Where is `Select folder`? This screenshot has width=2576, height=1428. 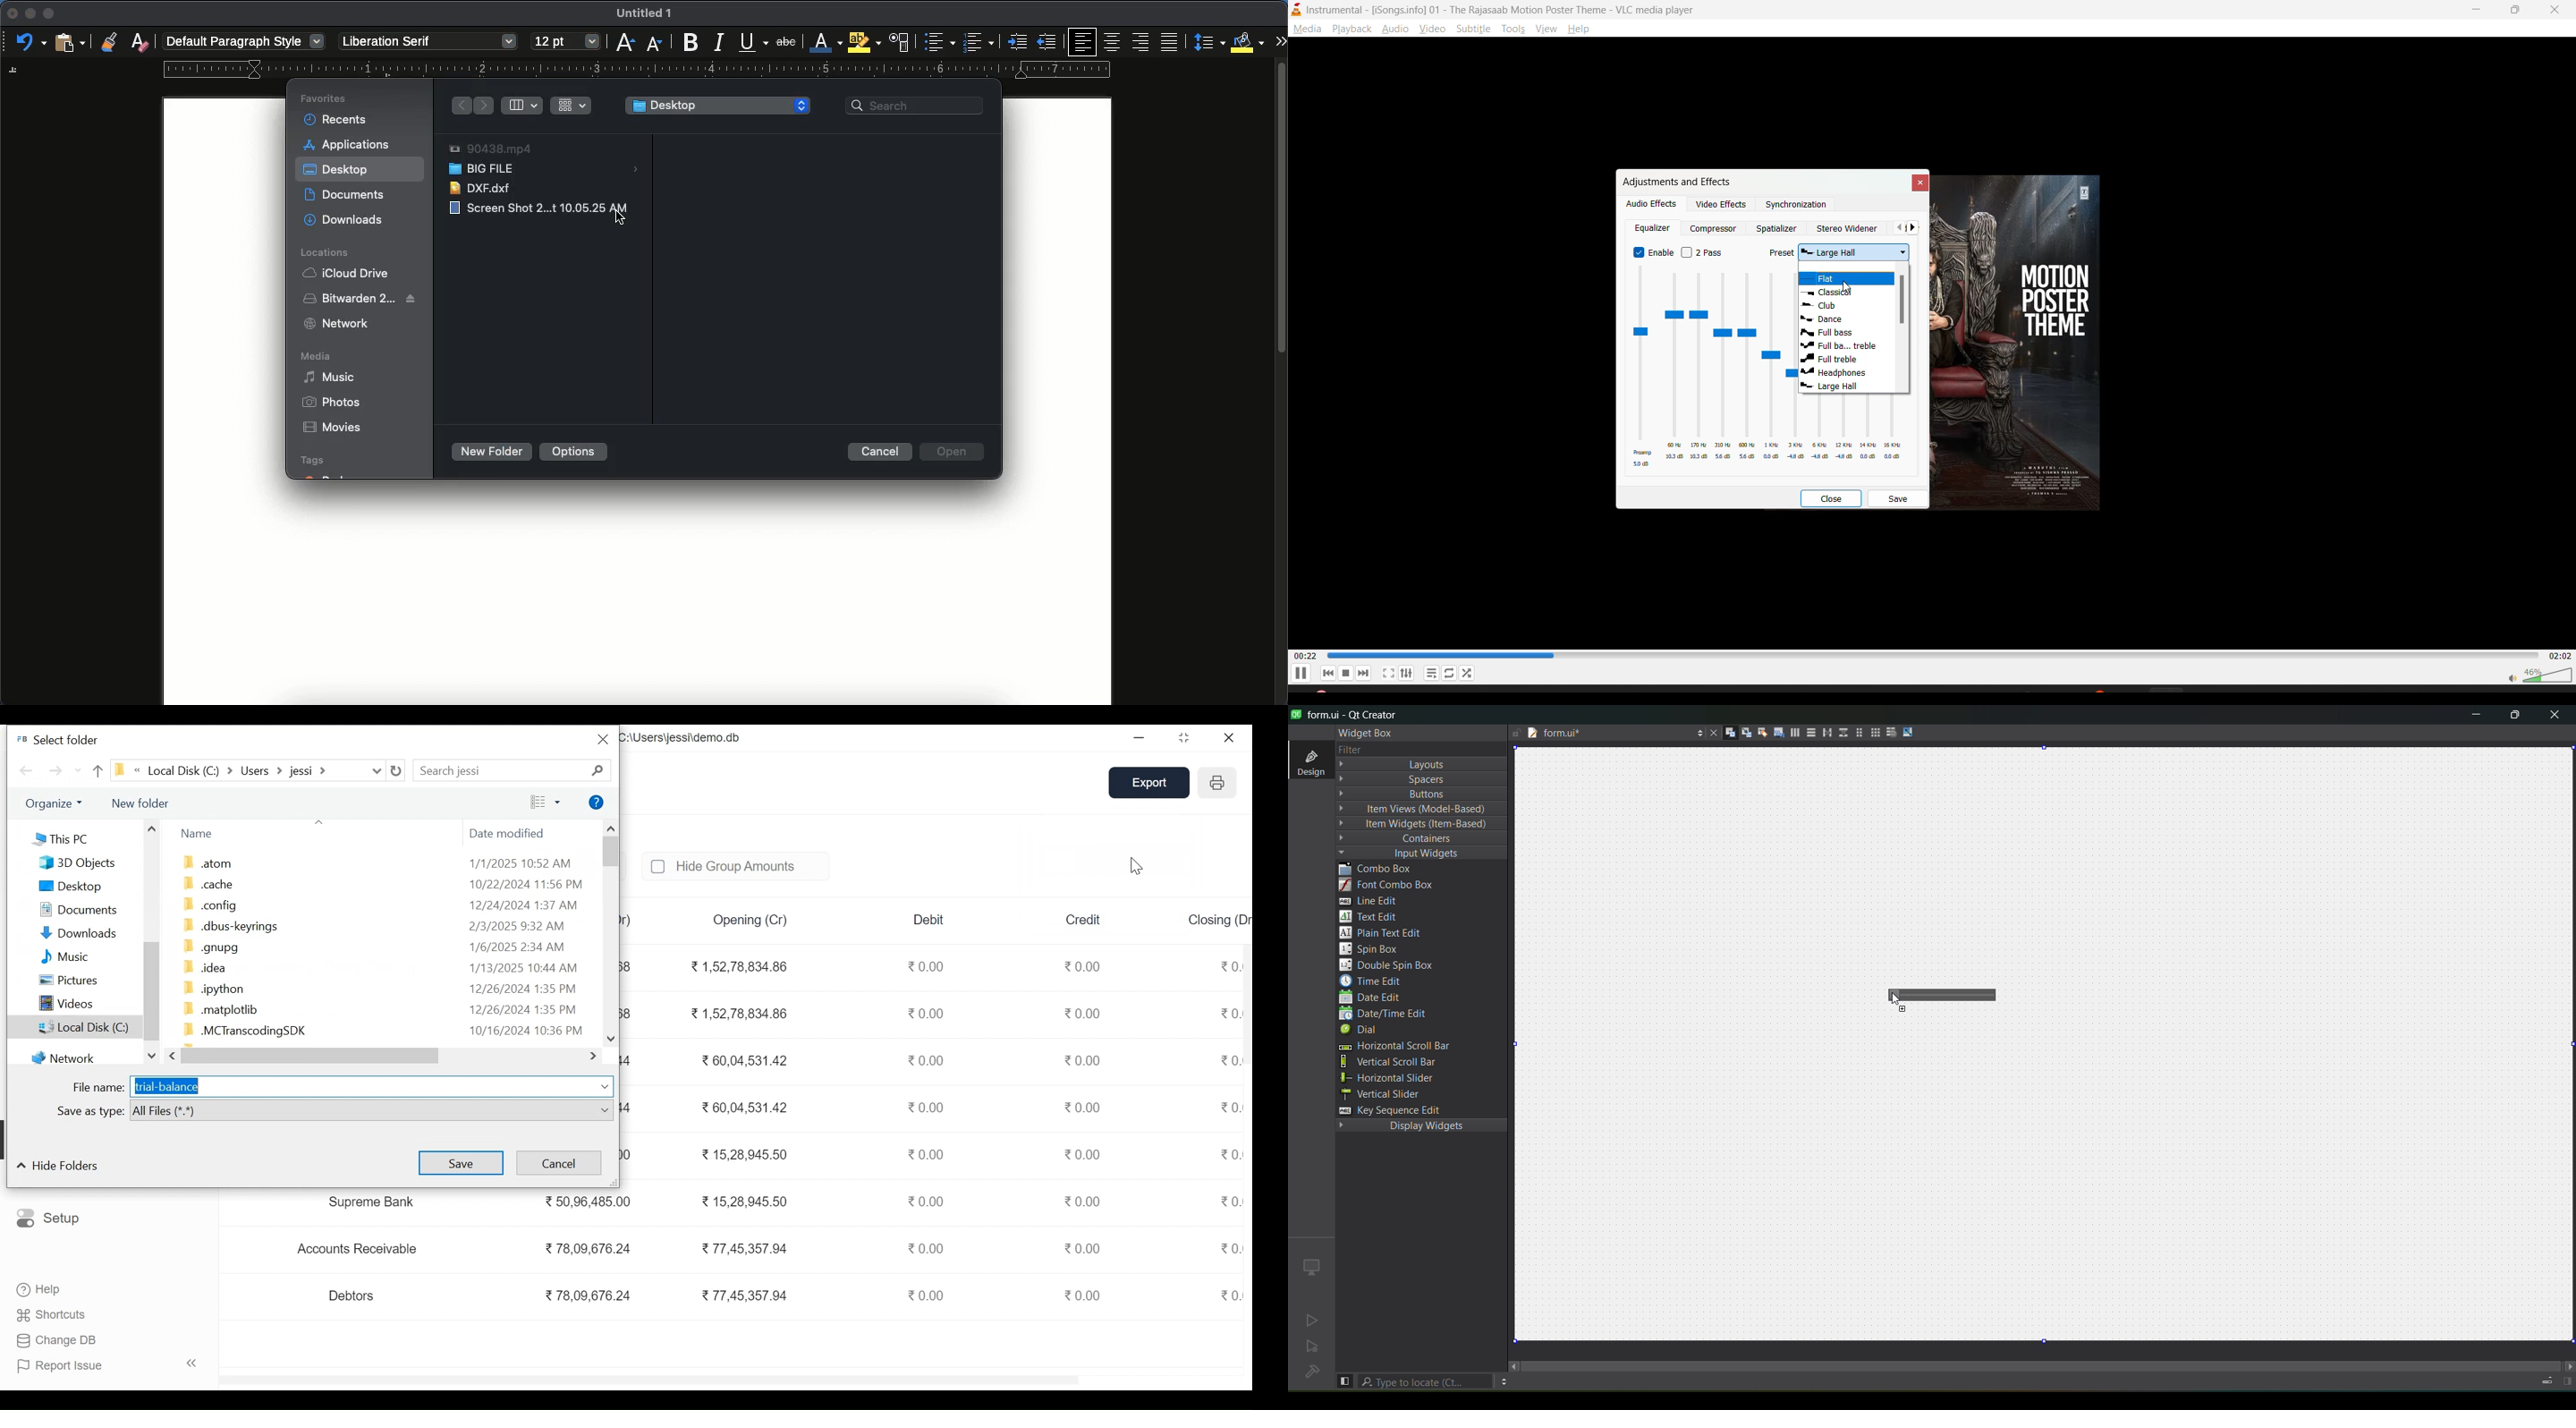 Select folder is located at coordinates (57, 740).